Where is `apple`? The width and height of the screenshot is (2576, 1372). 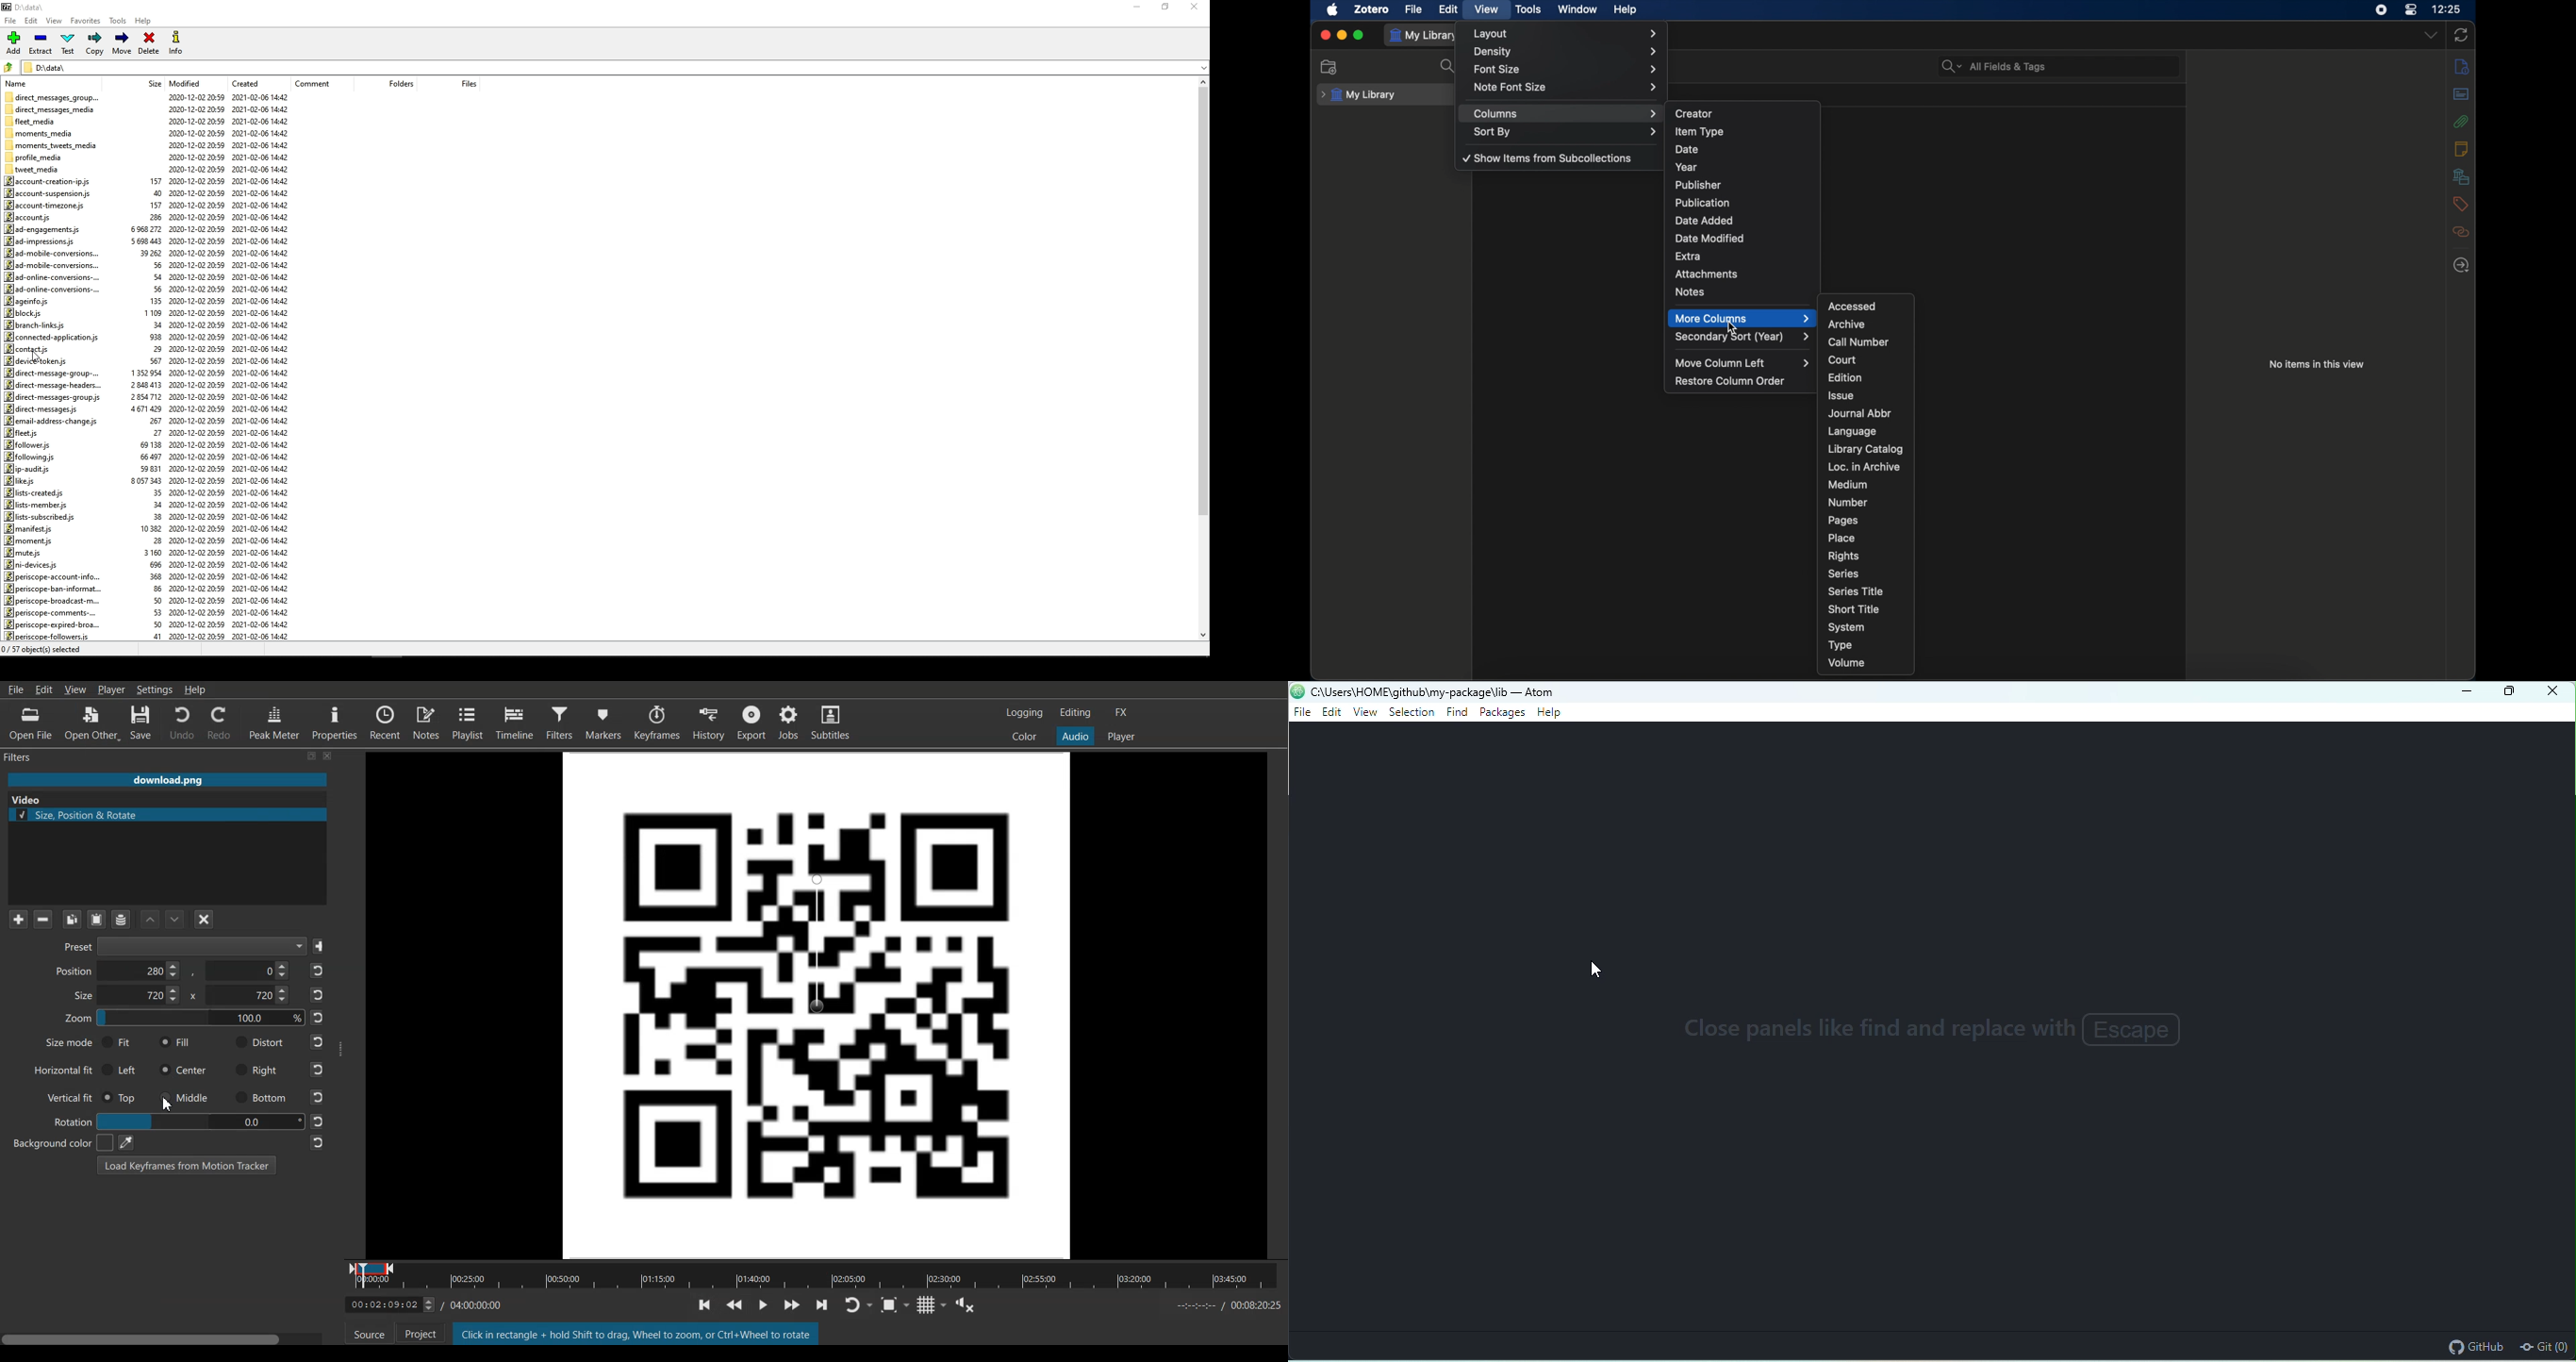
apple is located at coordinates (1332, 10).